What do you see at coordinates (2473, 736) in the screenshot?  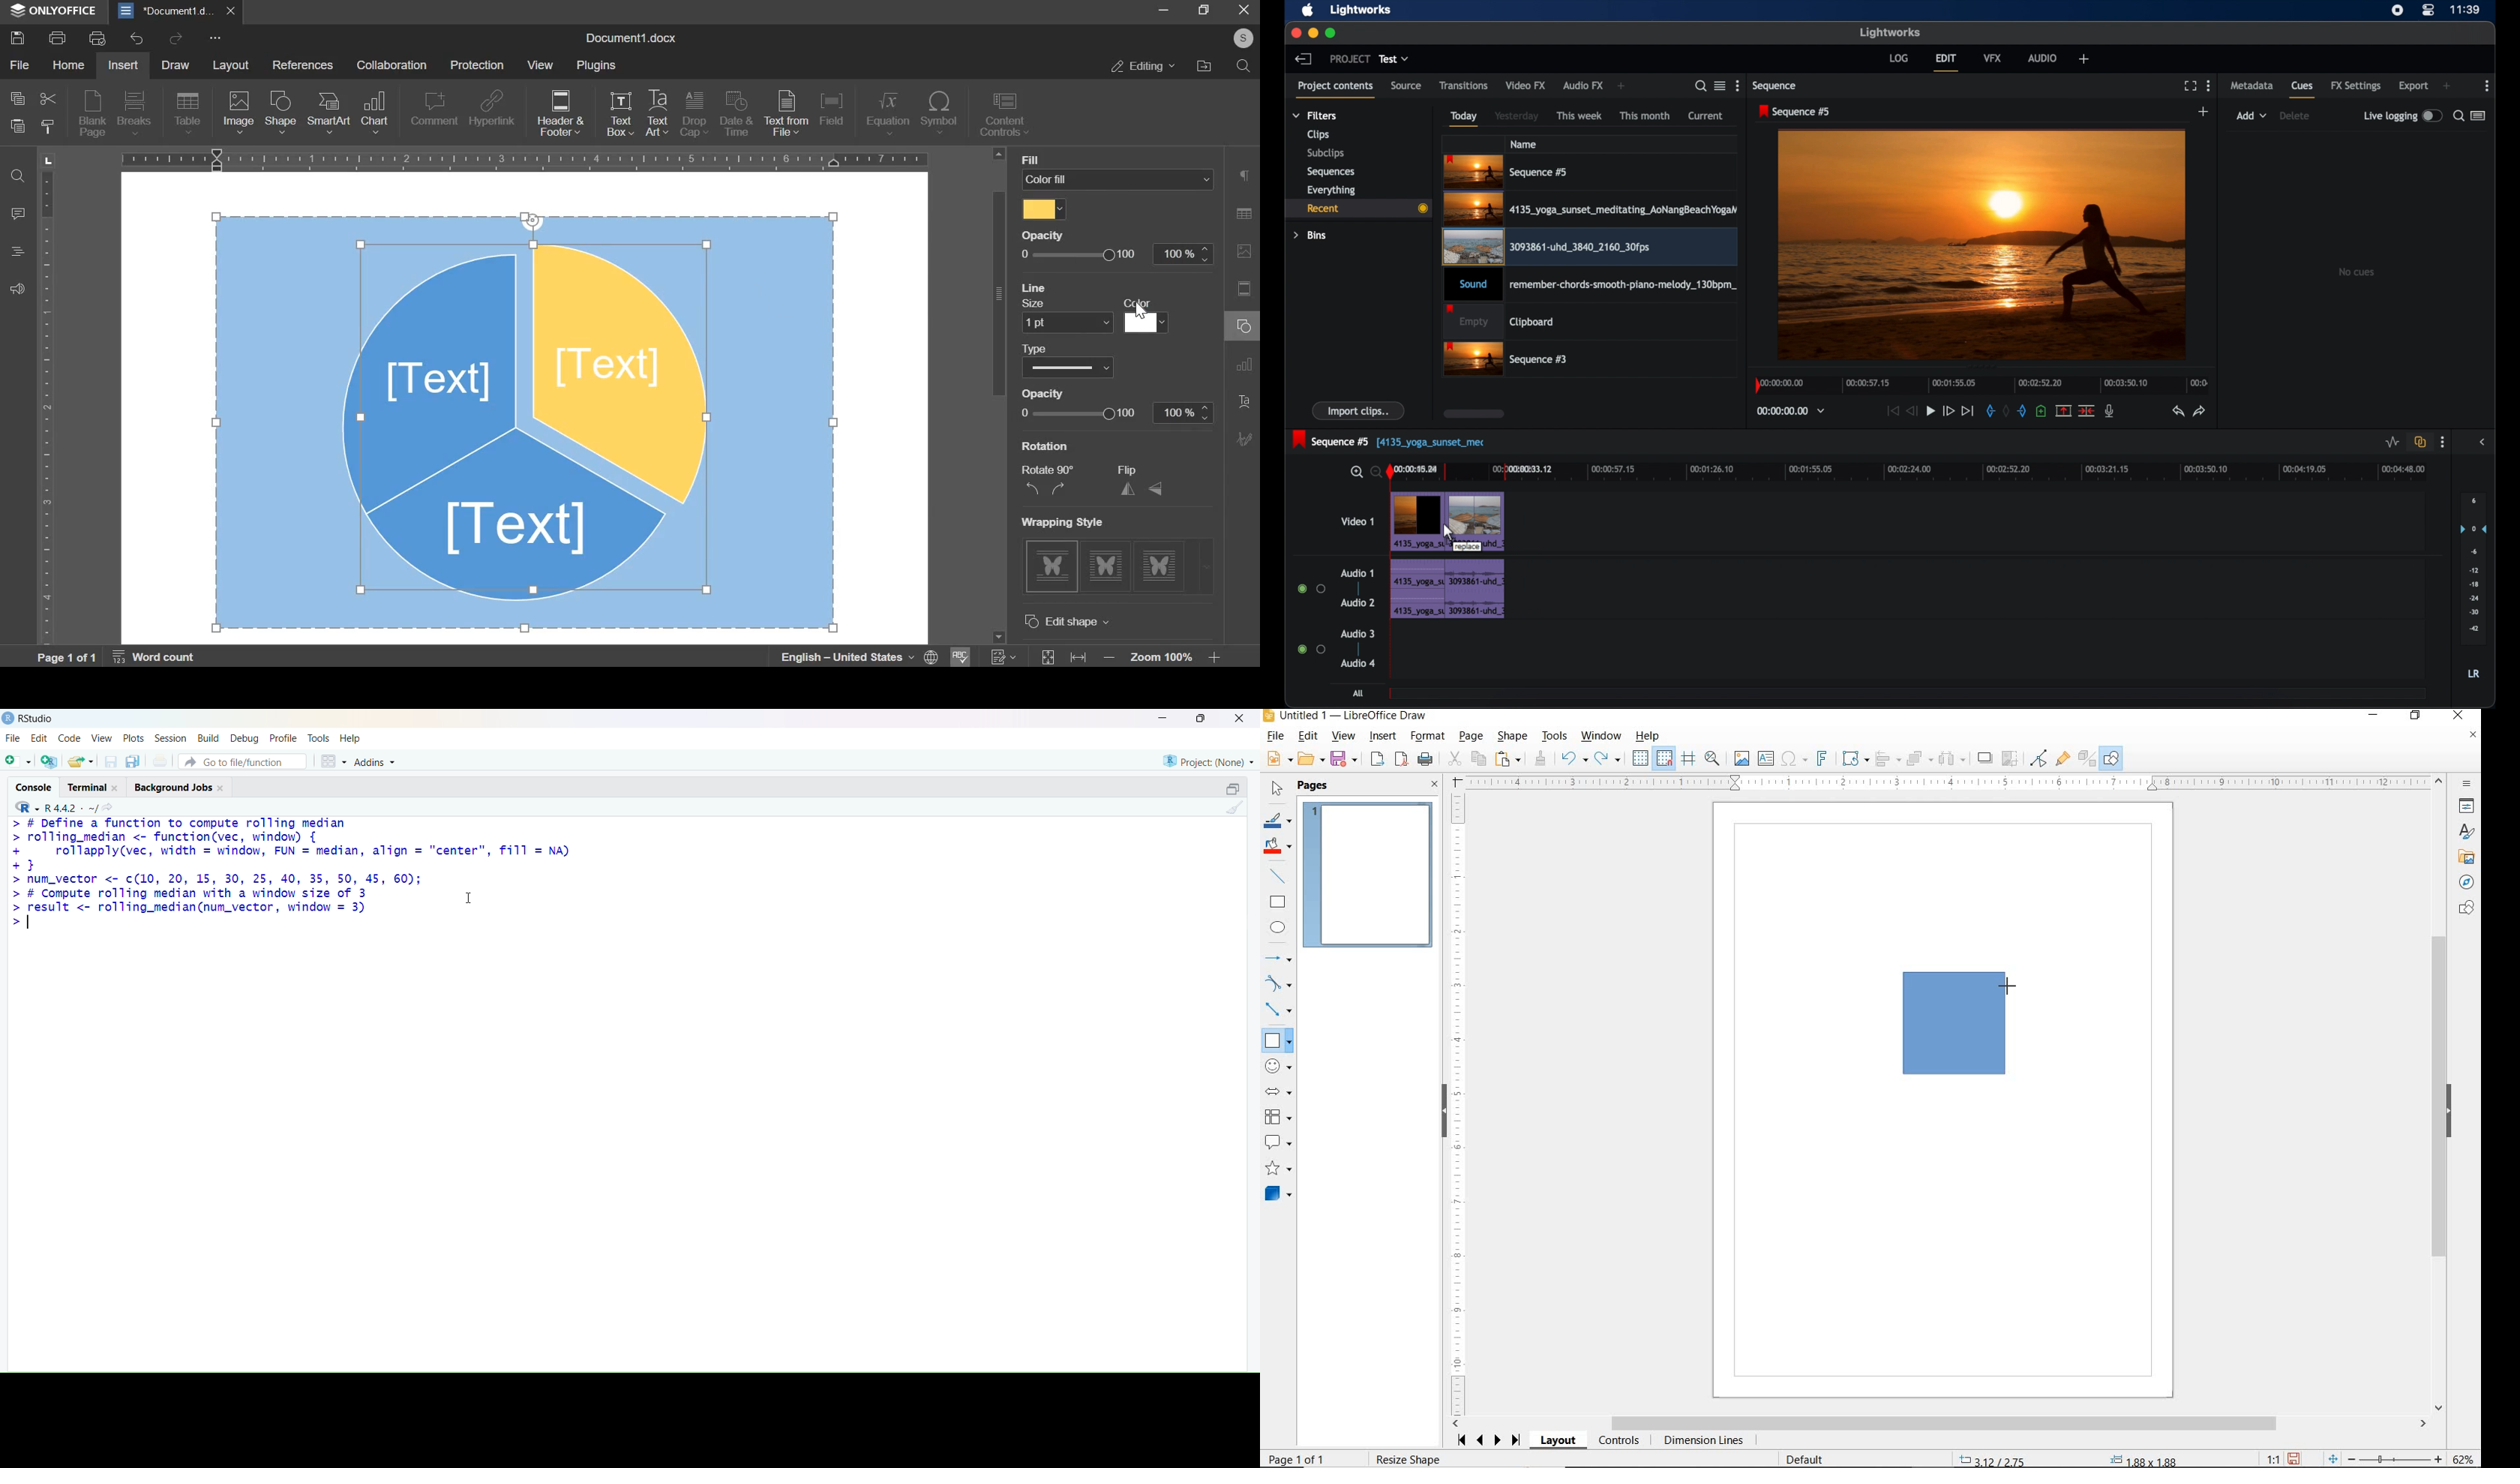 I see `CLOSE DOCUMENT` at bounding box center [2473, 736].